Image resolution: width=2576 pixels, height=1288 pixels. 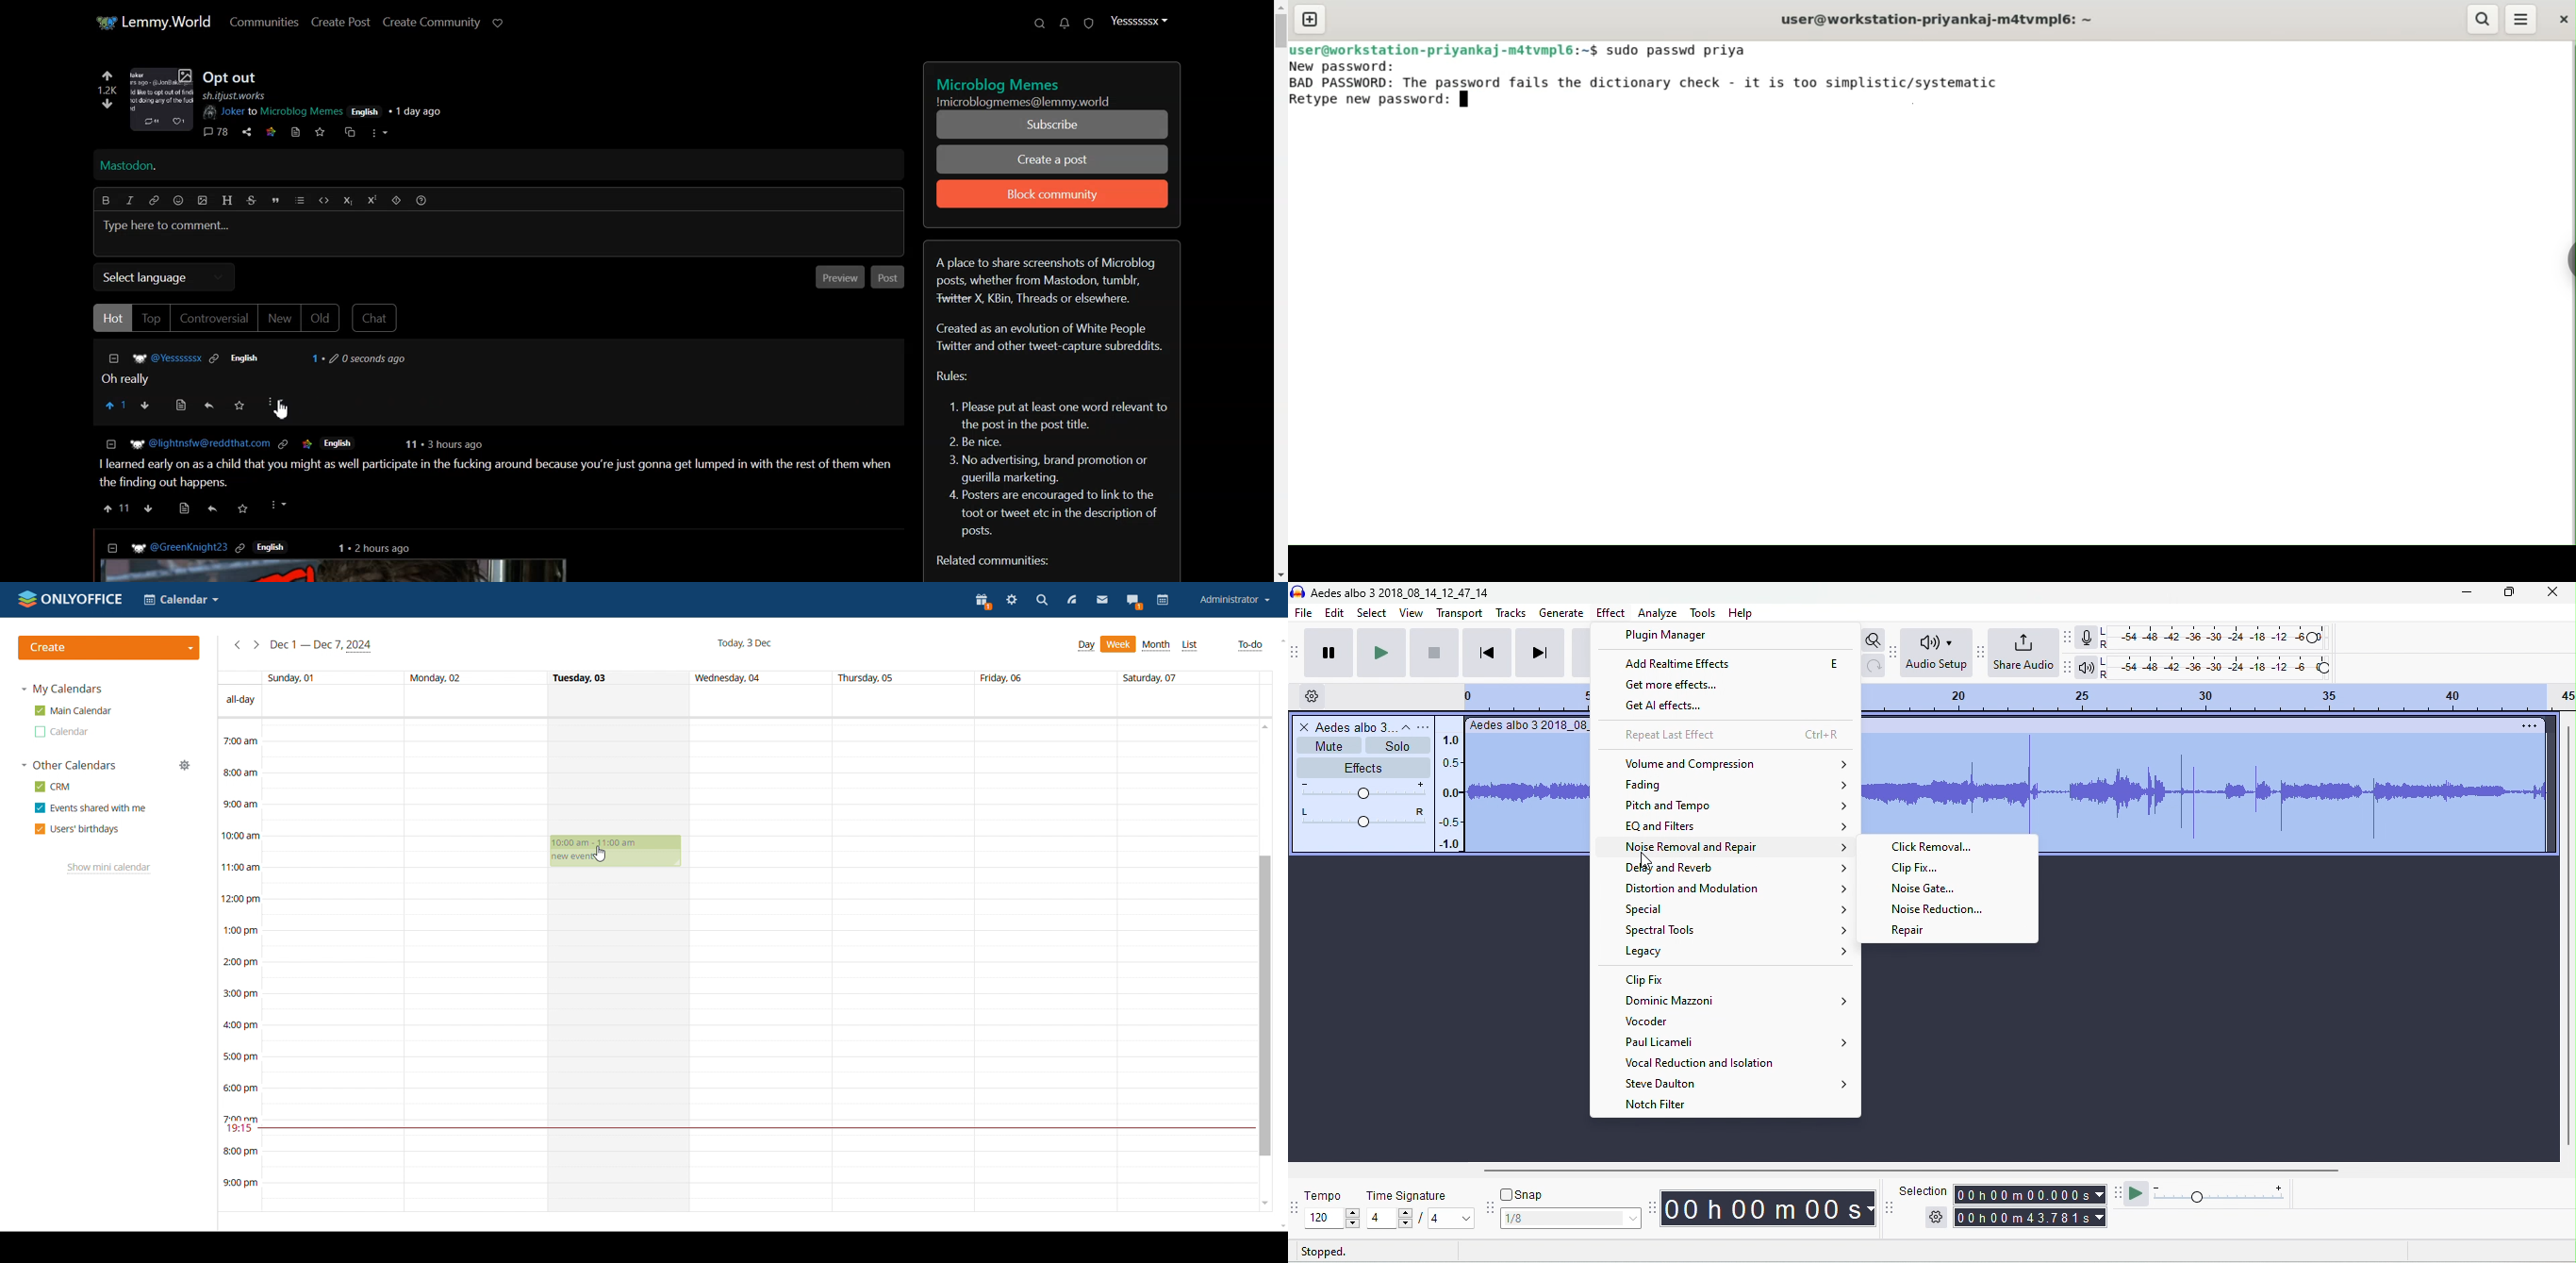 I want to click on audacity audio setup toolbar, so click(x=1893, y=654).